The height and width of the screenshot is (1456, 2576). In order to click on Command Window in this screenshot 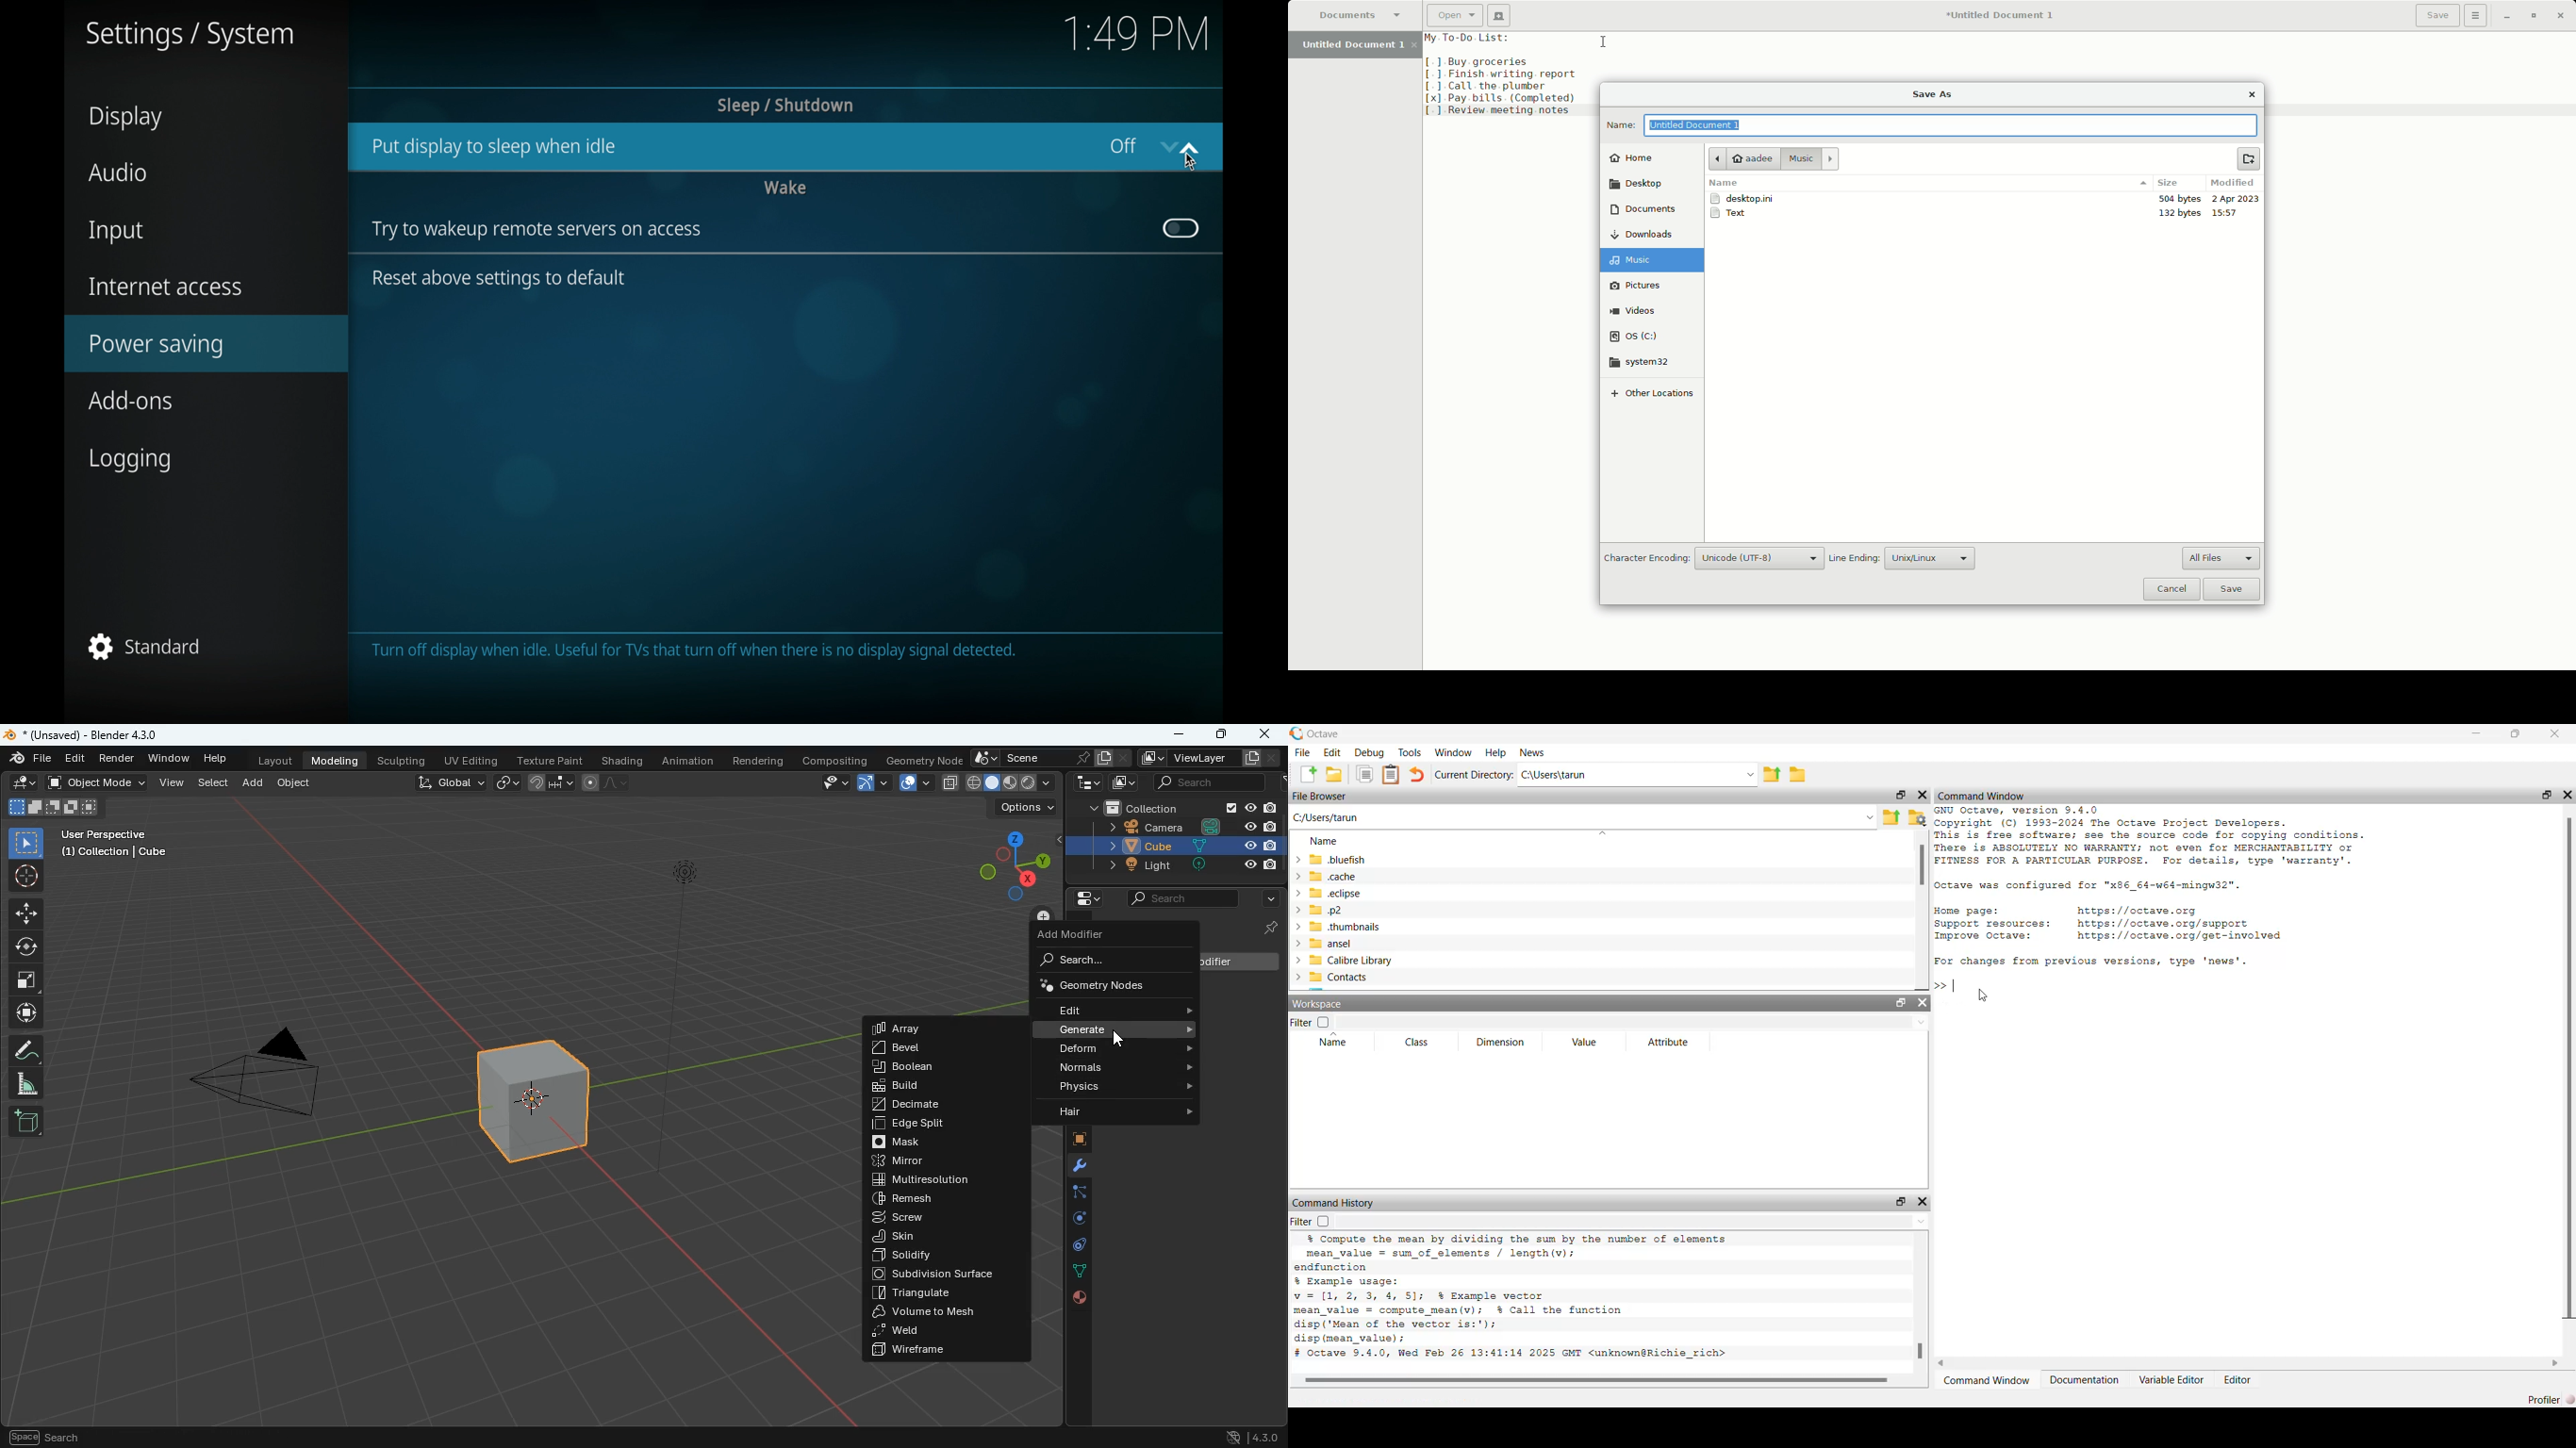, I will do `click(1988, 1382)`.